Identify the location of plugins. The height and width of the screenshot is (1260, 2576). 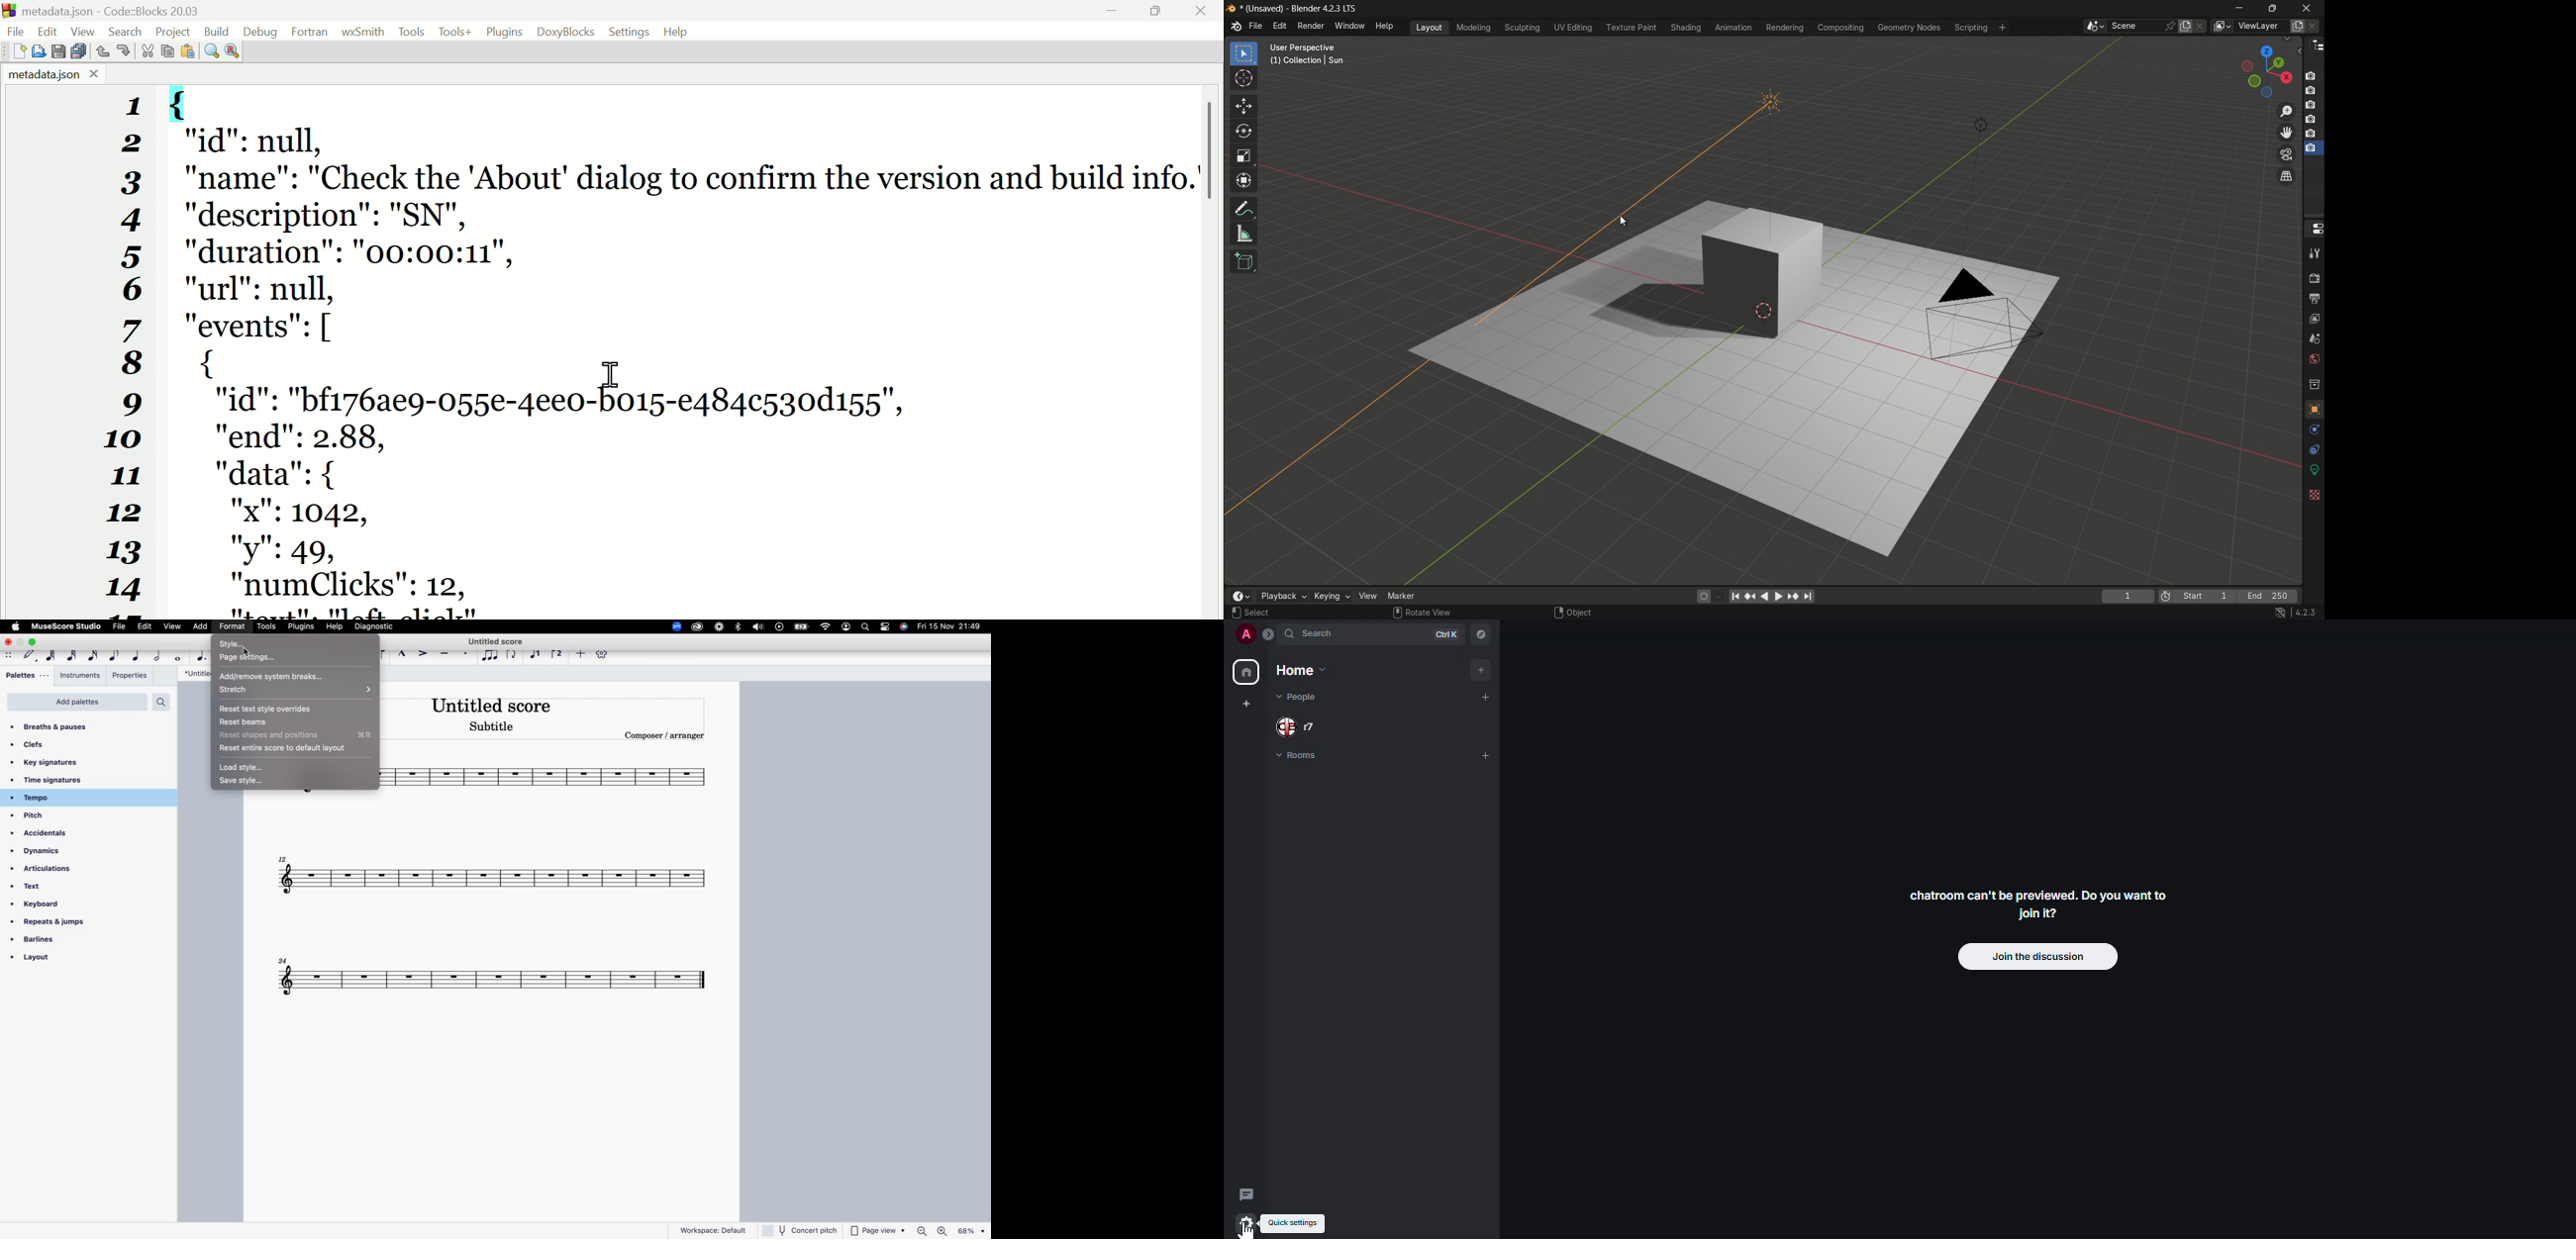
(304, 625).